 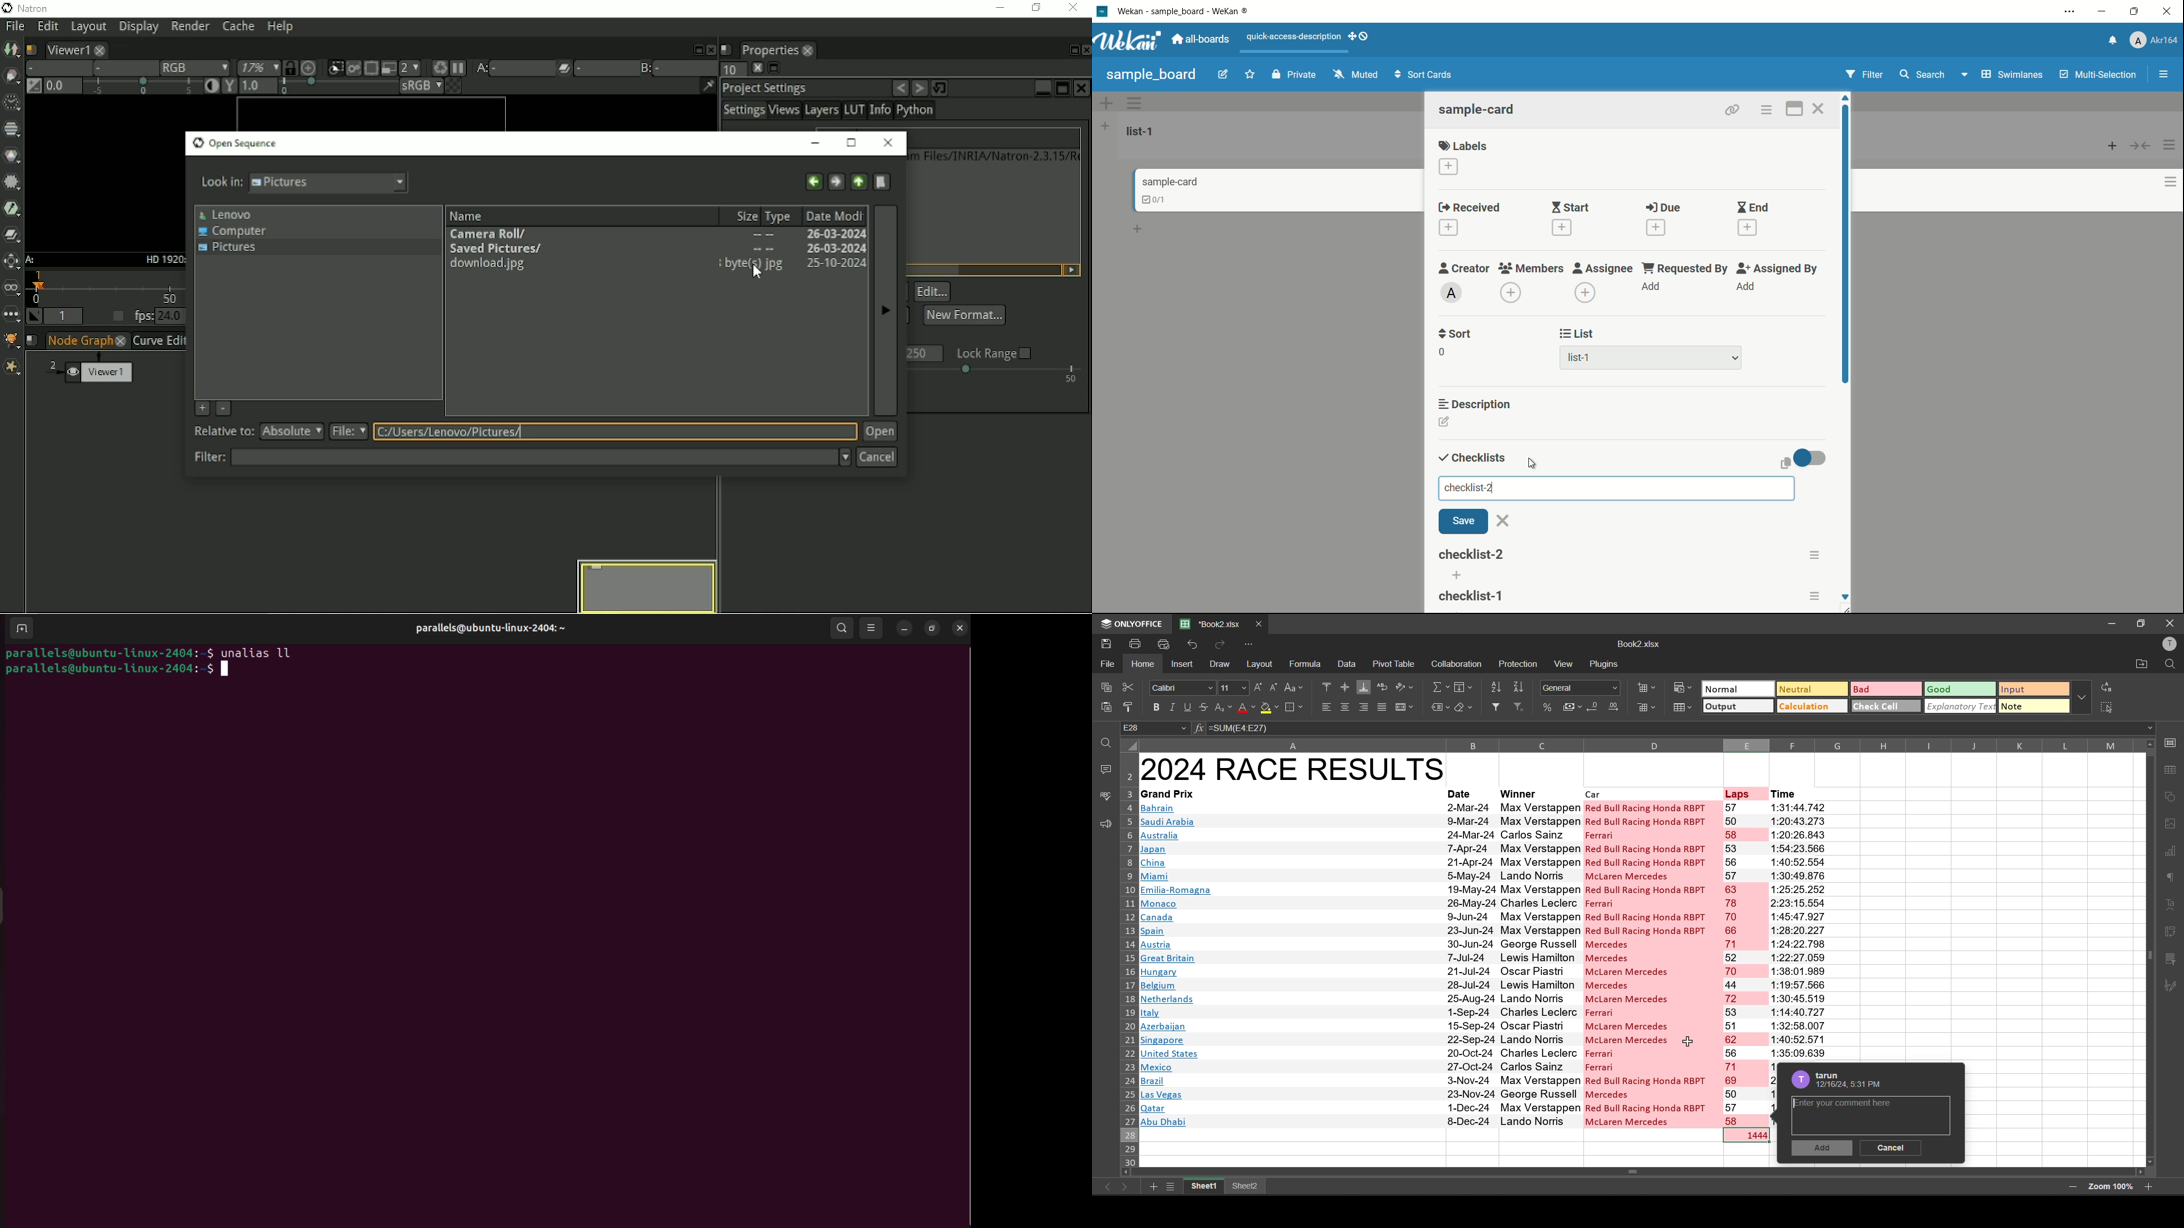 What do you see at coordinates (1385, 686) in the screenshot?
I see `wrap text` at bounding box center [1385, 686].